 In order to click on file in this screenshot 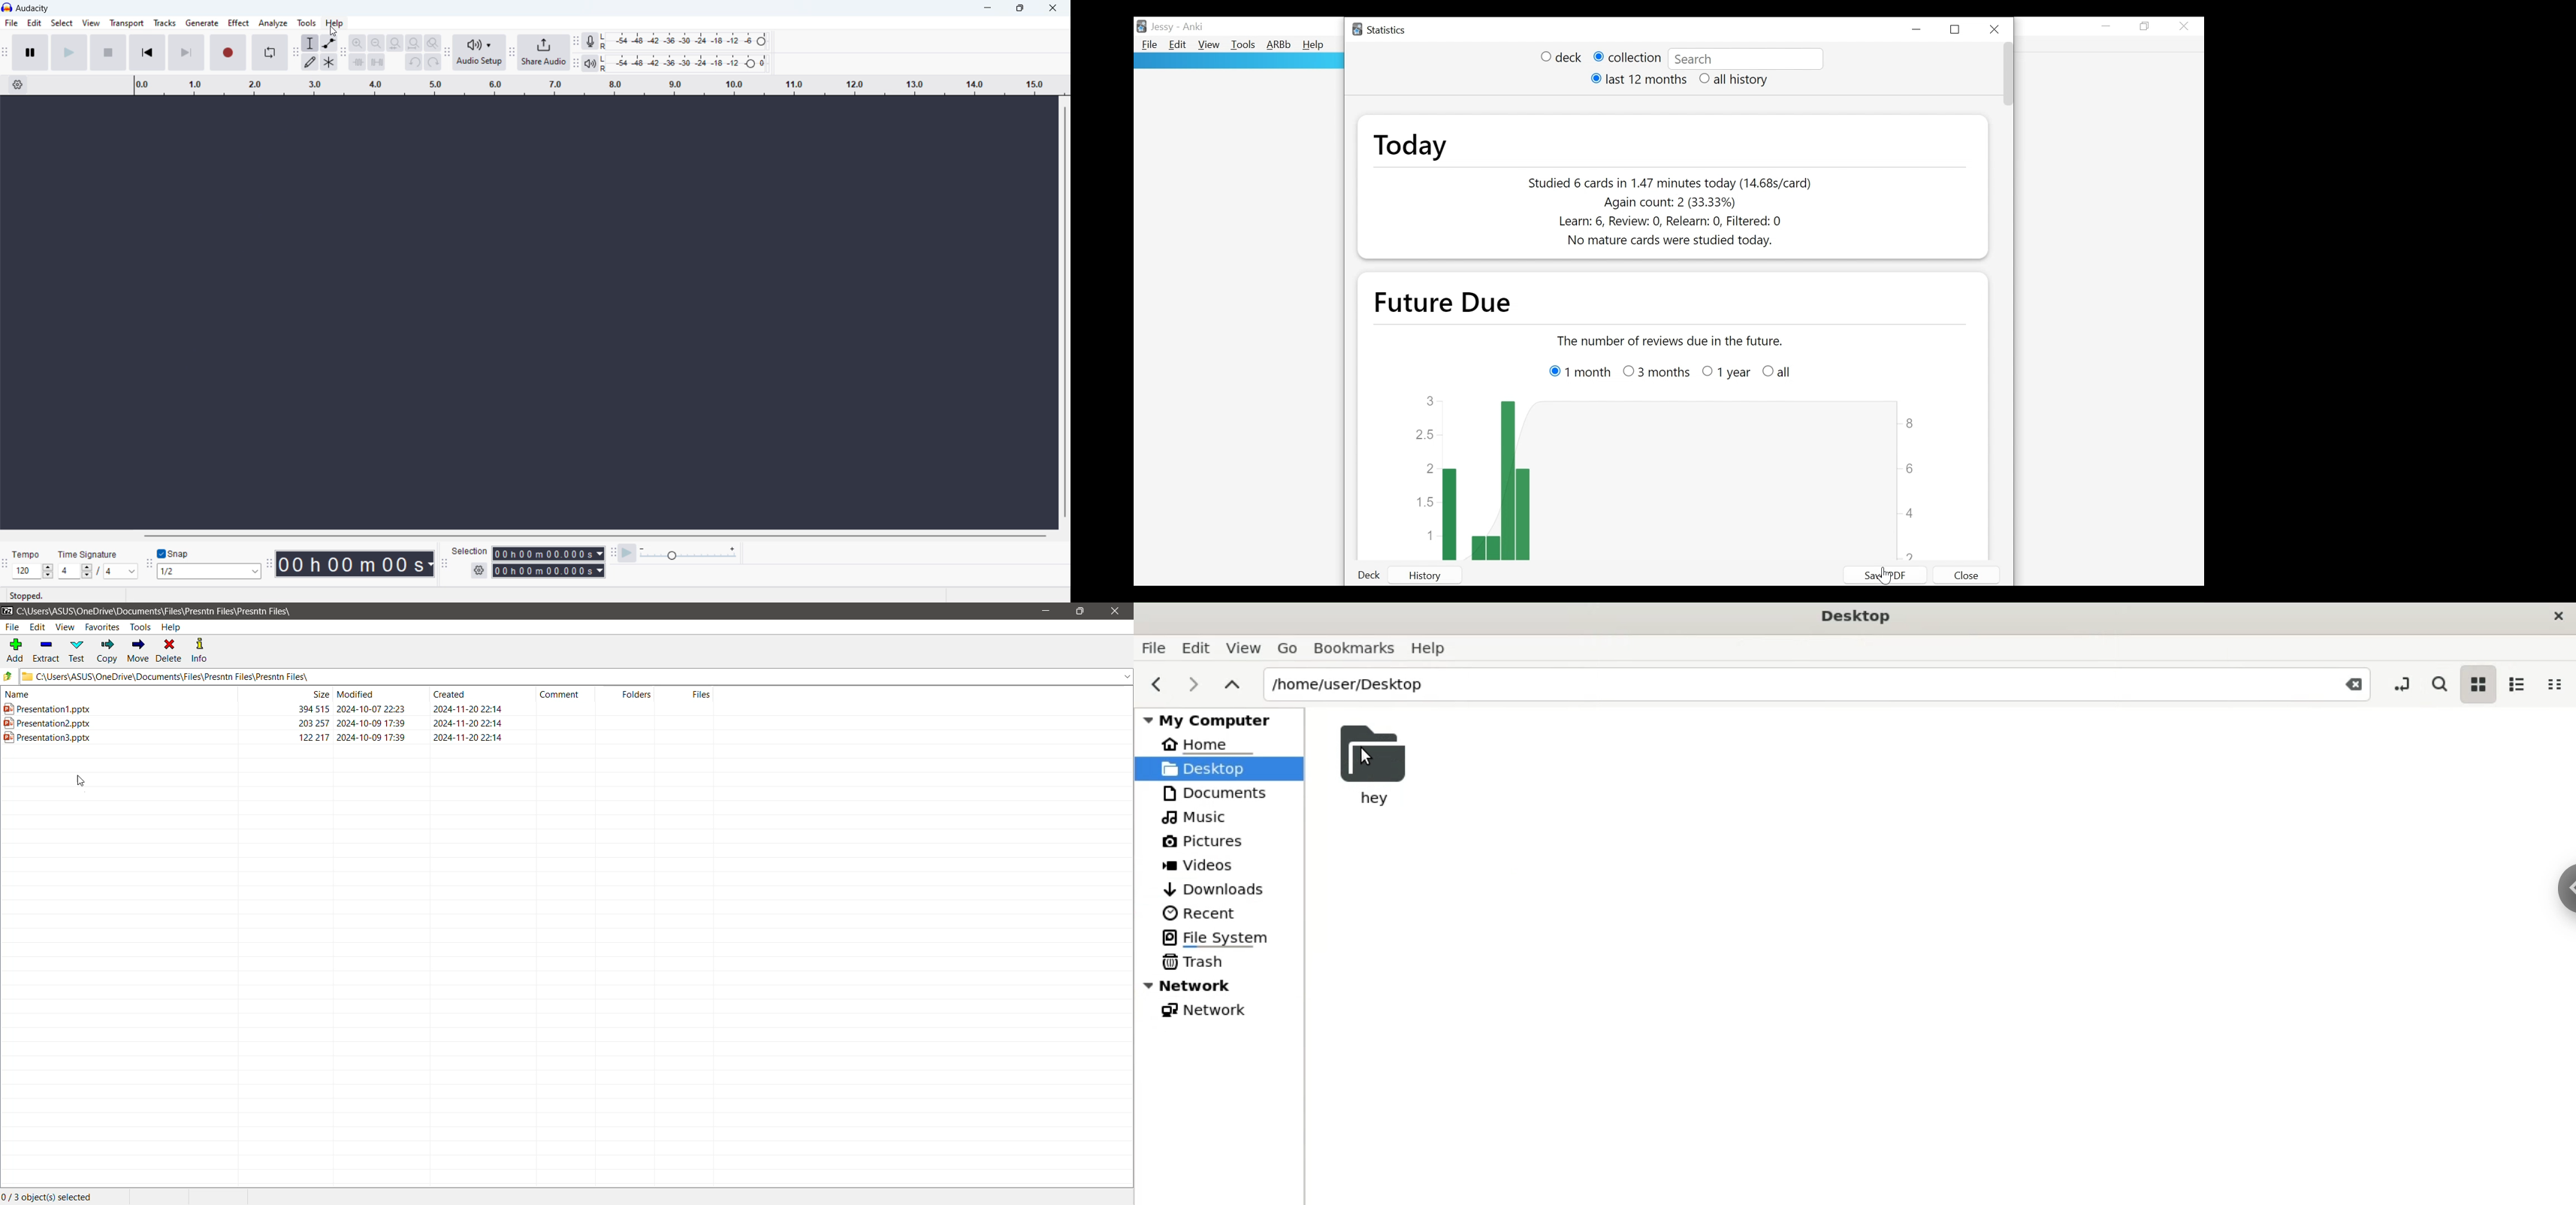, I will do `click(11, 23)`.